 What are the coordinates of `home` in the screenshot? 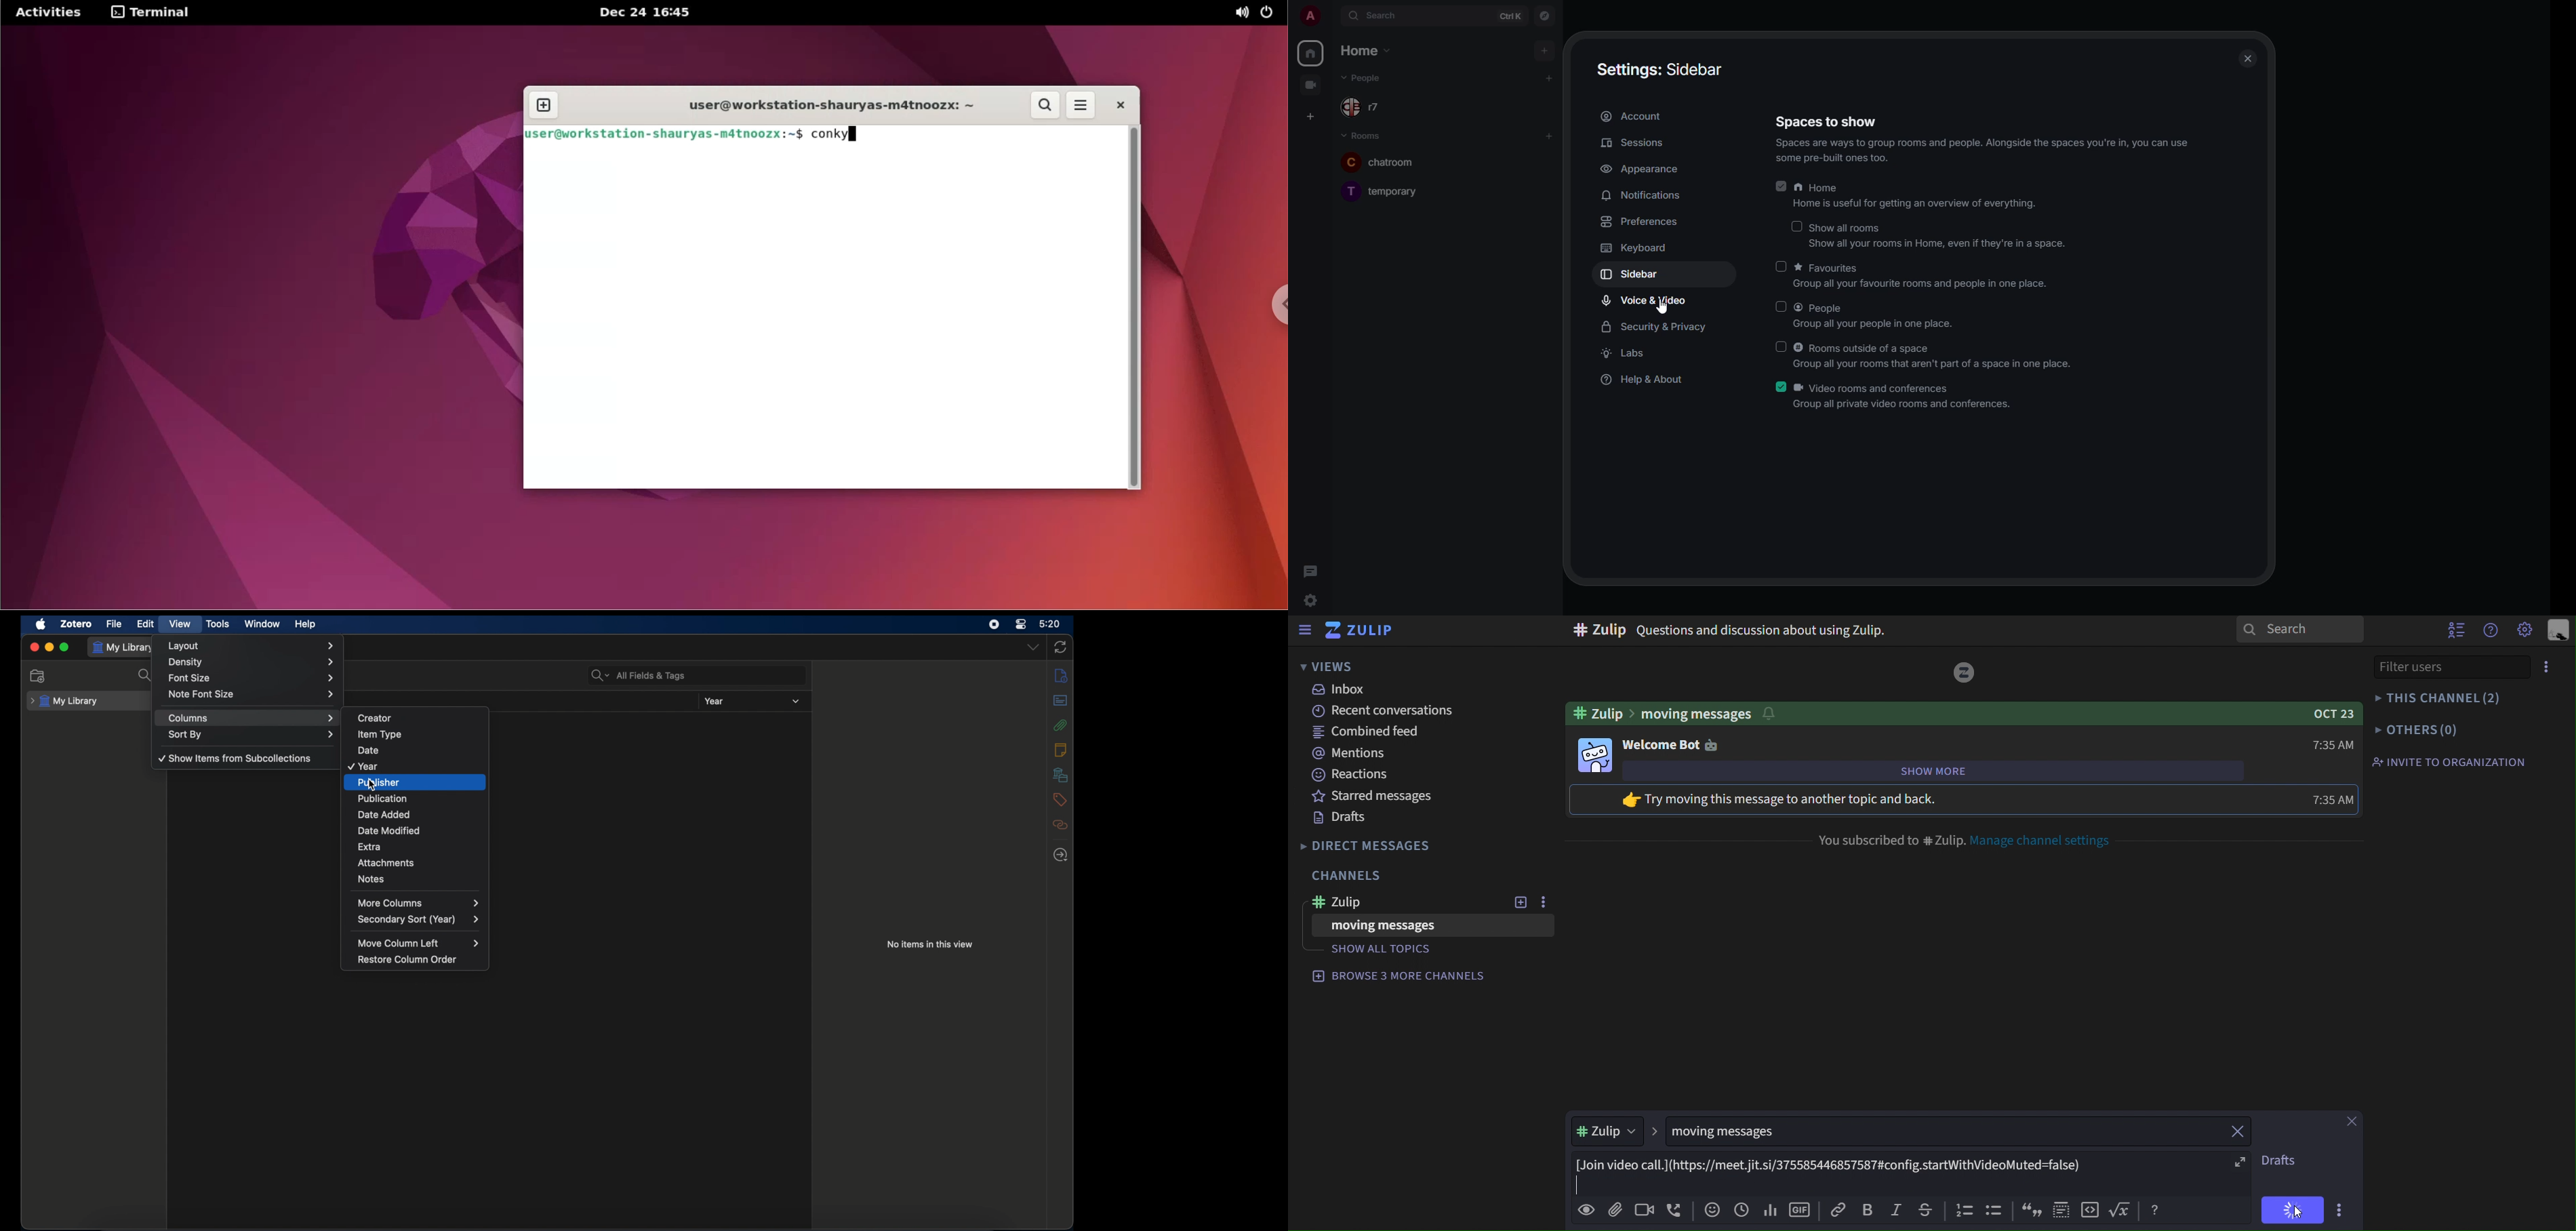 It's located at (1312, 54).